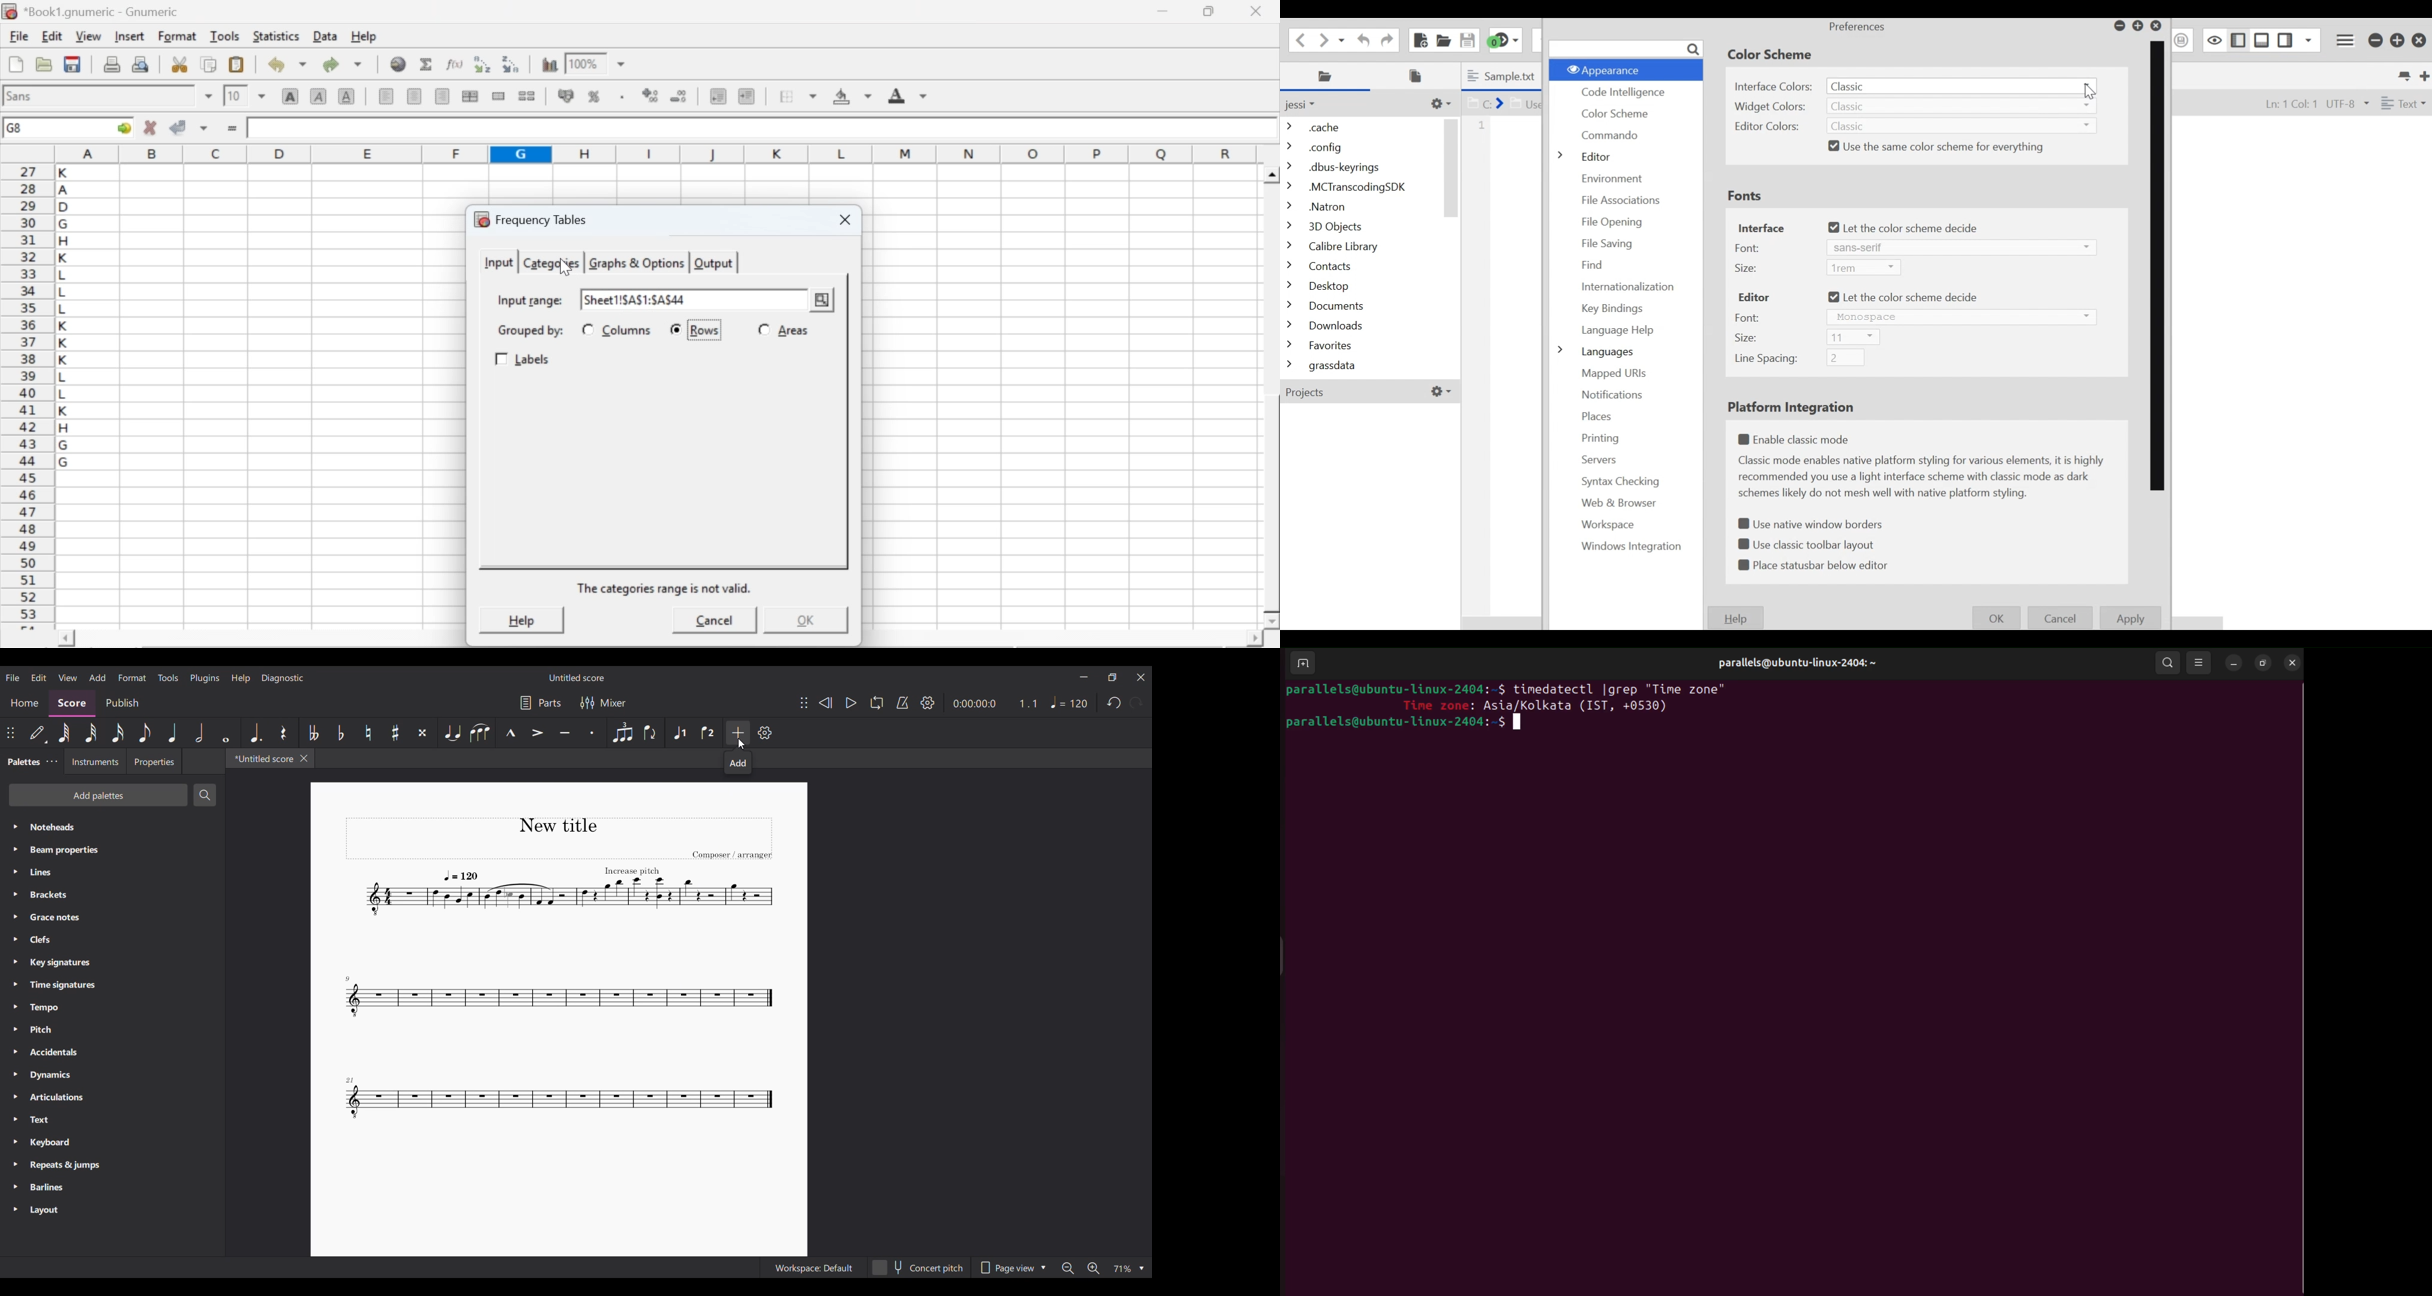  Describe the element at coordinates (238, 65) in the screenshot. I see `paste` at that location.